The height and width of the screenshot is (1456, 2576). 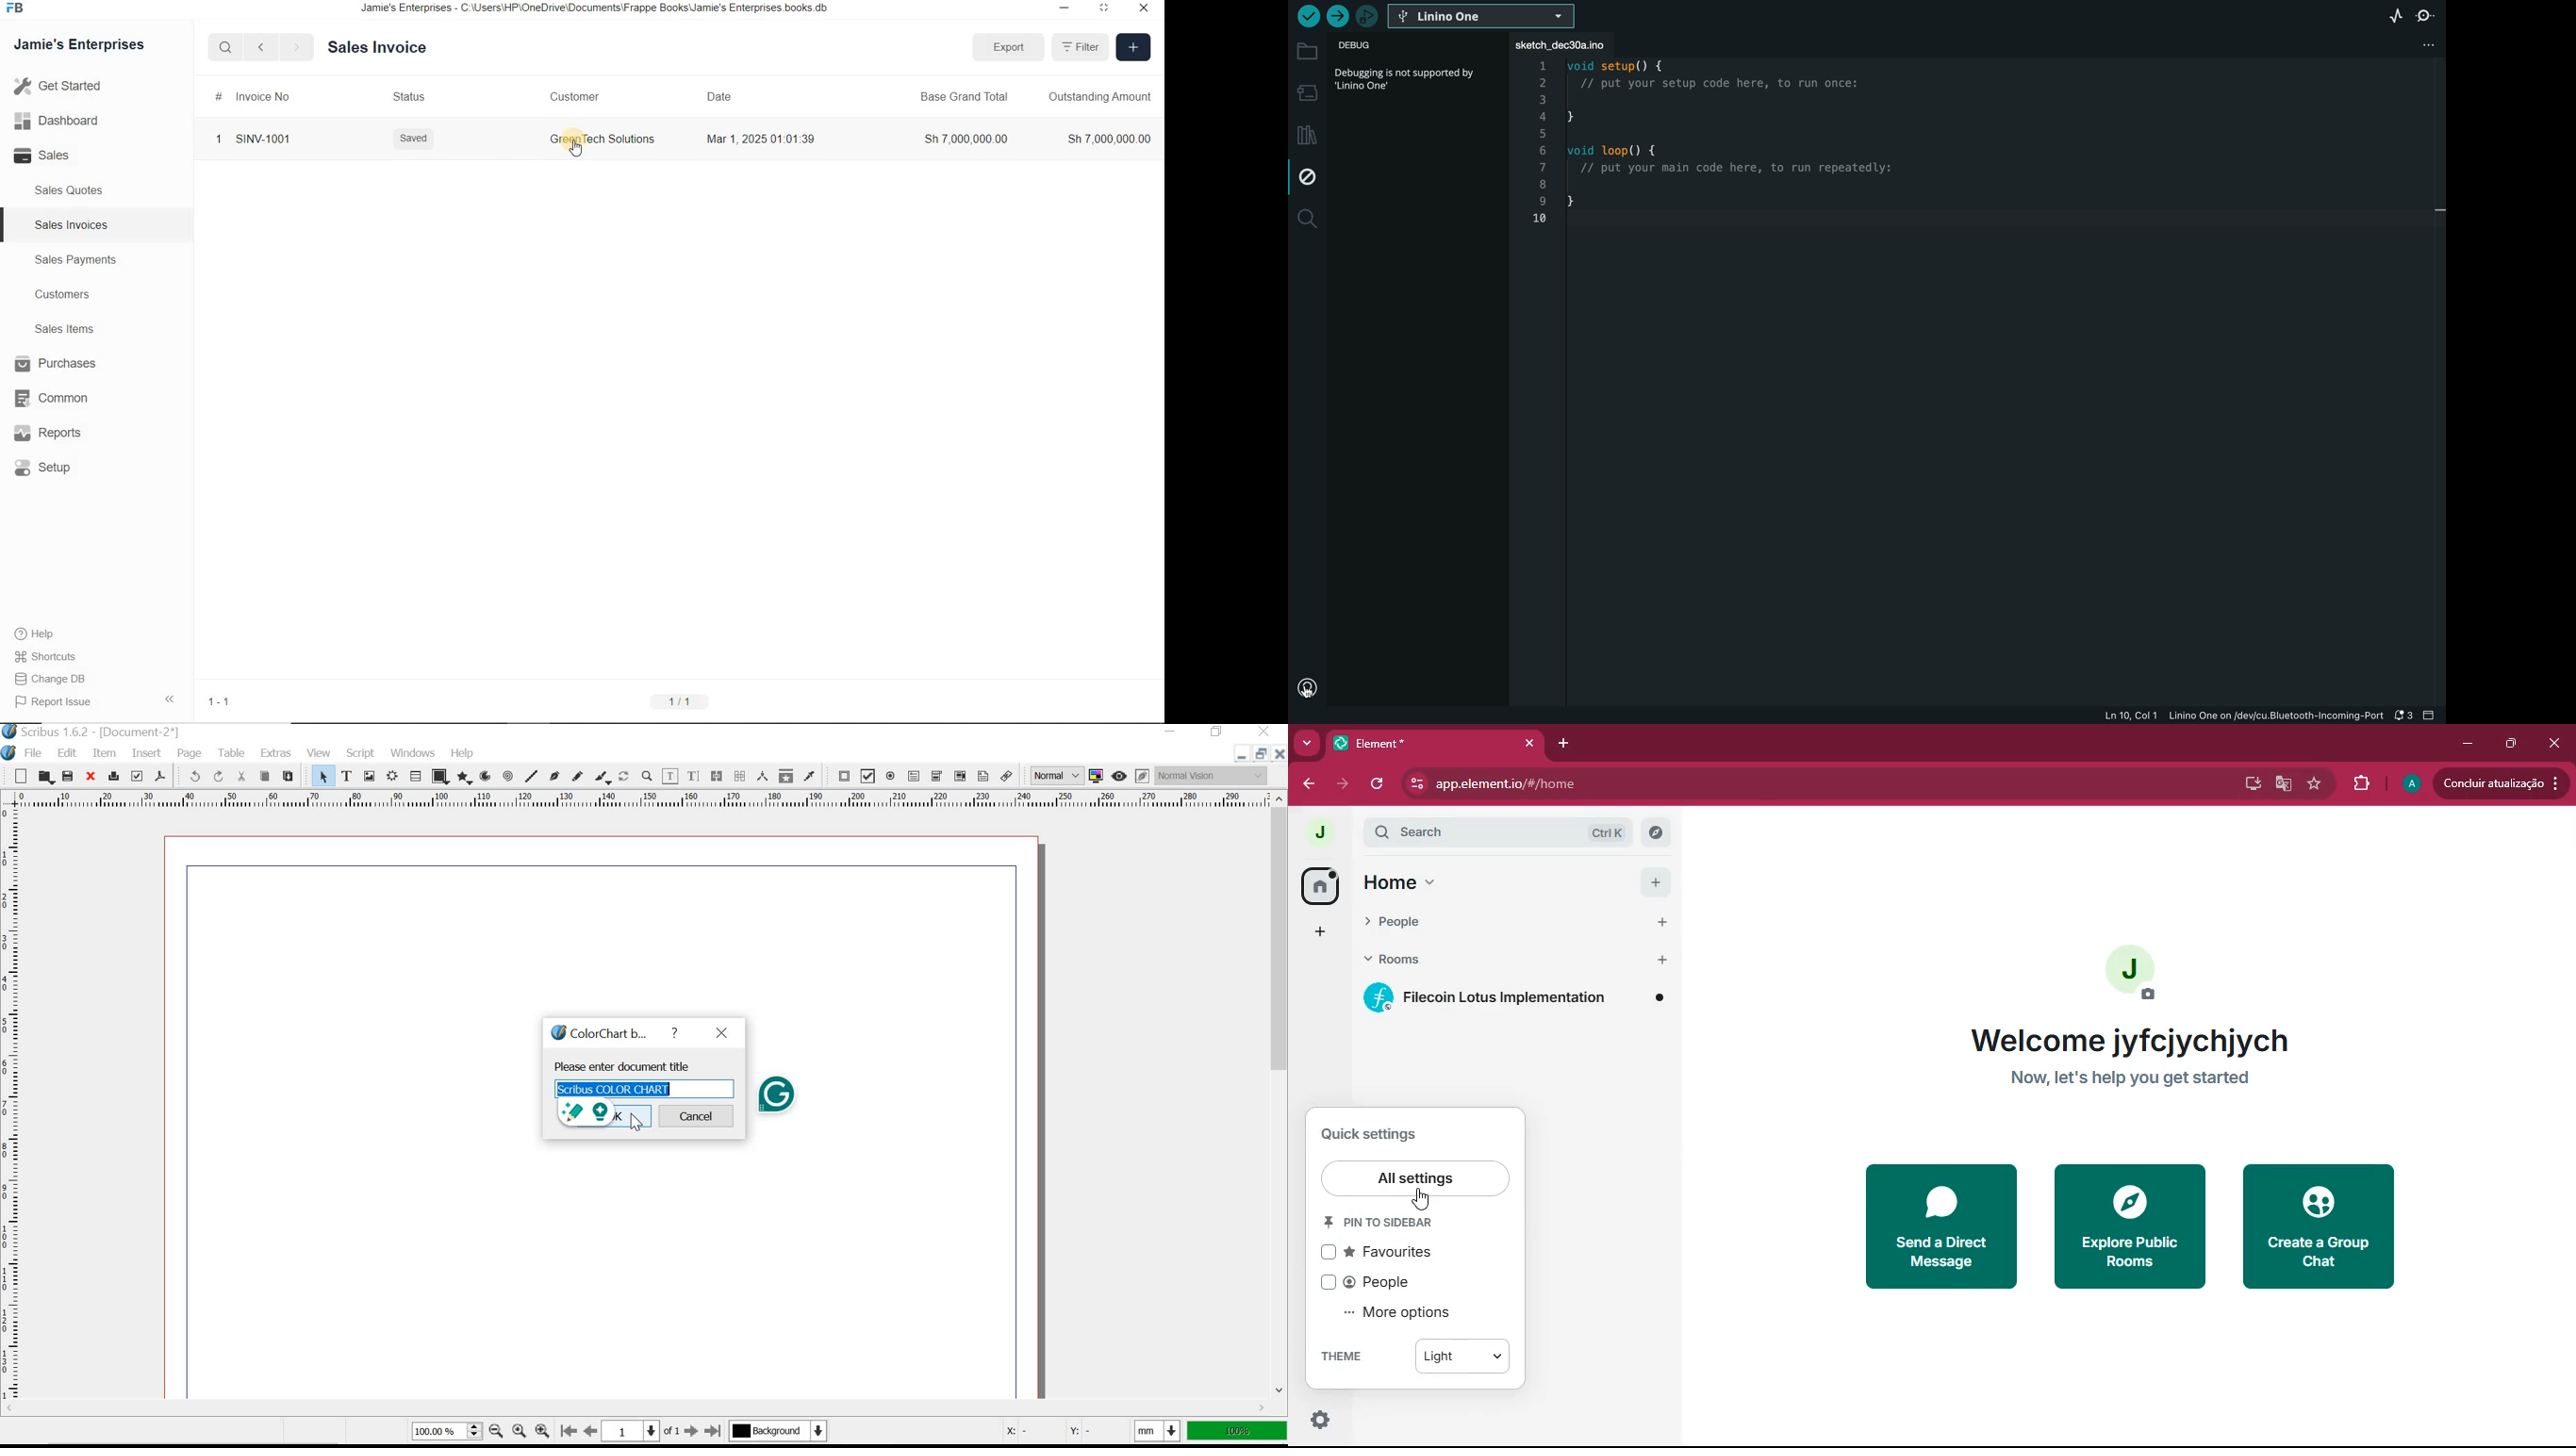 What do you see at coordinates (1133, 48) in the screenshot?
I see `add item` at bounding box center [1133, 48].